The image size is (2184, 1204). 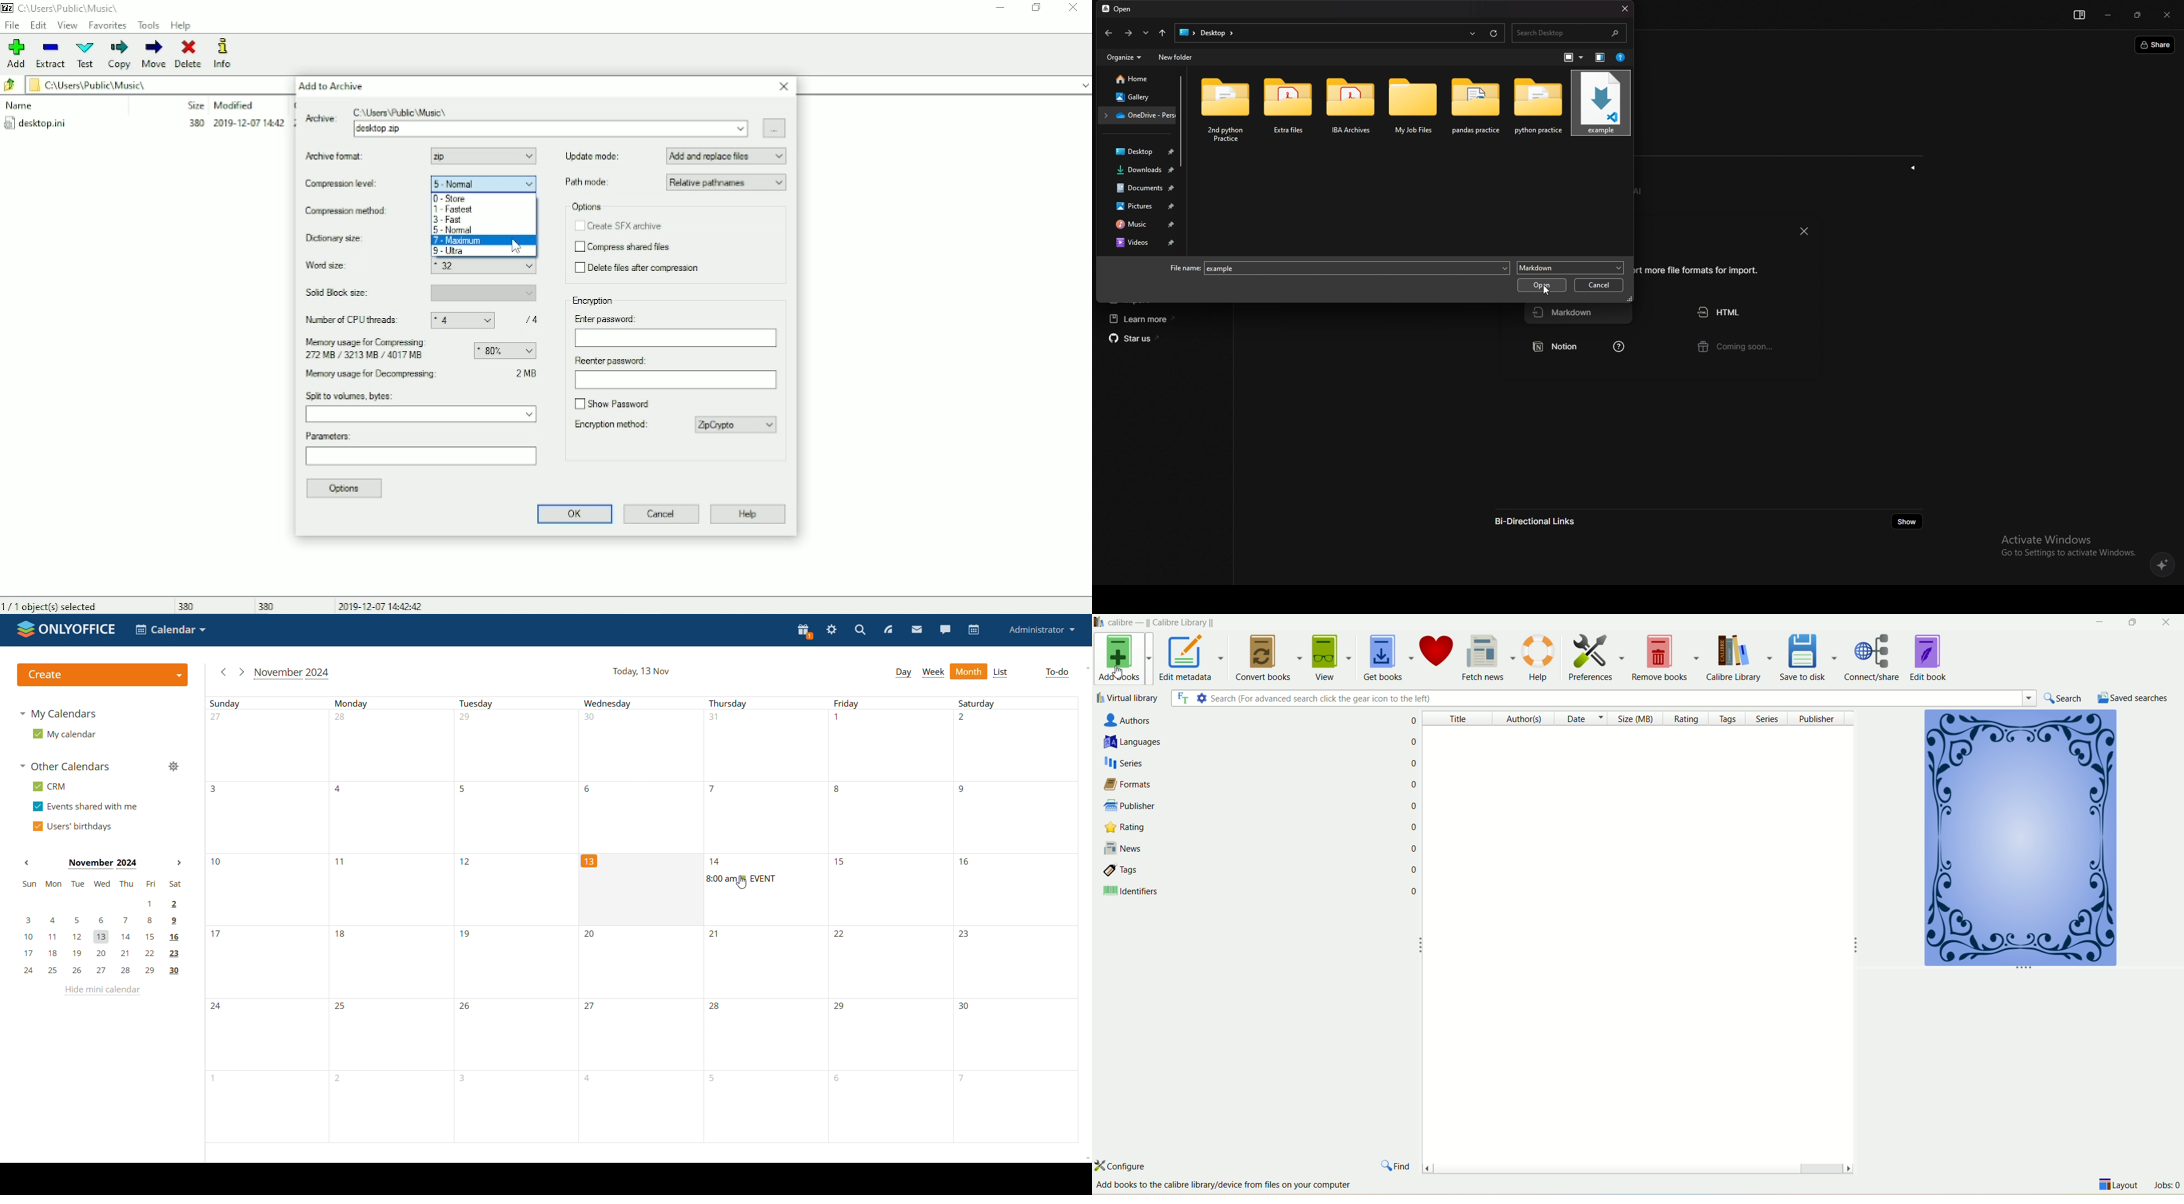 What do you see at coordinates (1489, 656) in the screenshot?
I see `fetch news` at bounding box center [1489, 656].